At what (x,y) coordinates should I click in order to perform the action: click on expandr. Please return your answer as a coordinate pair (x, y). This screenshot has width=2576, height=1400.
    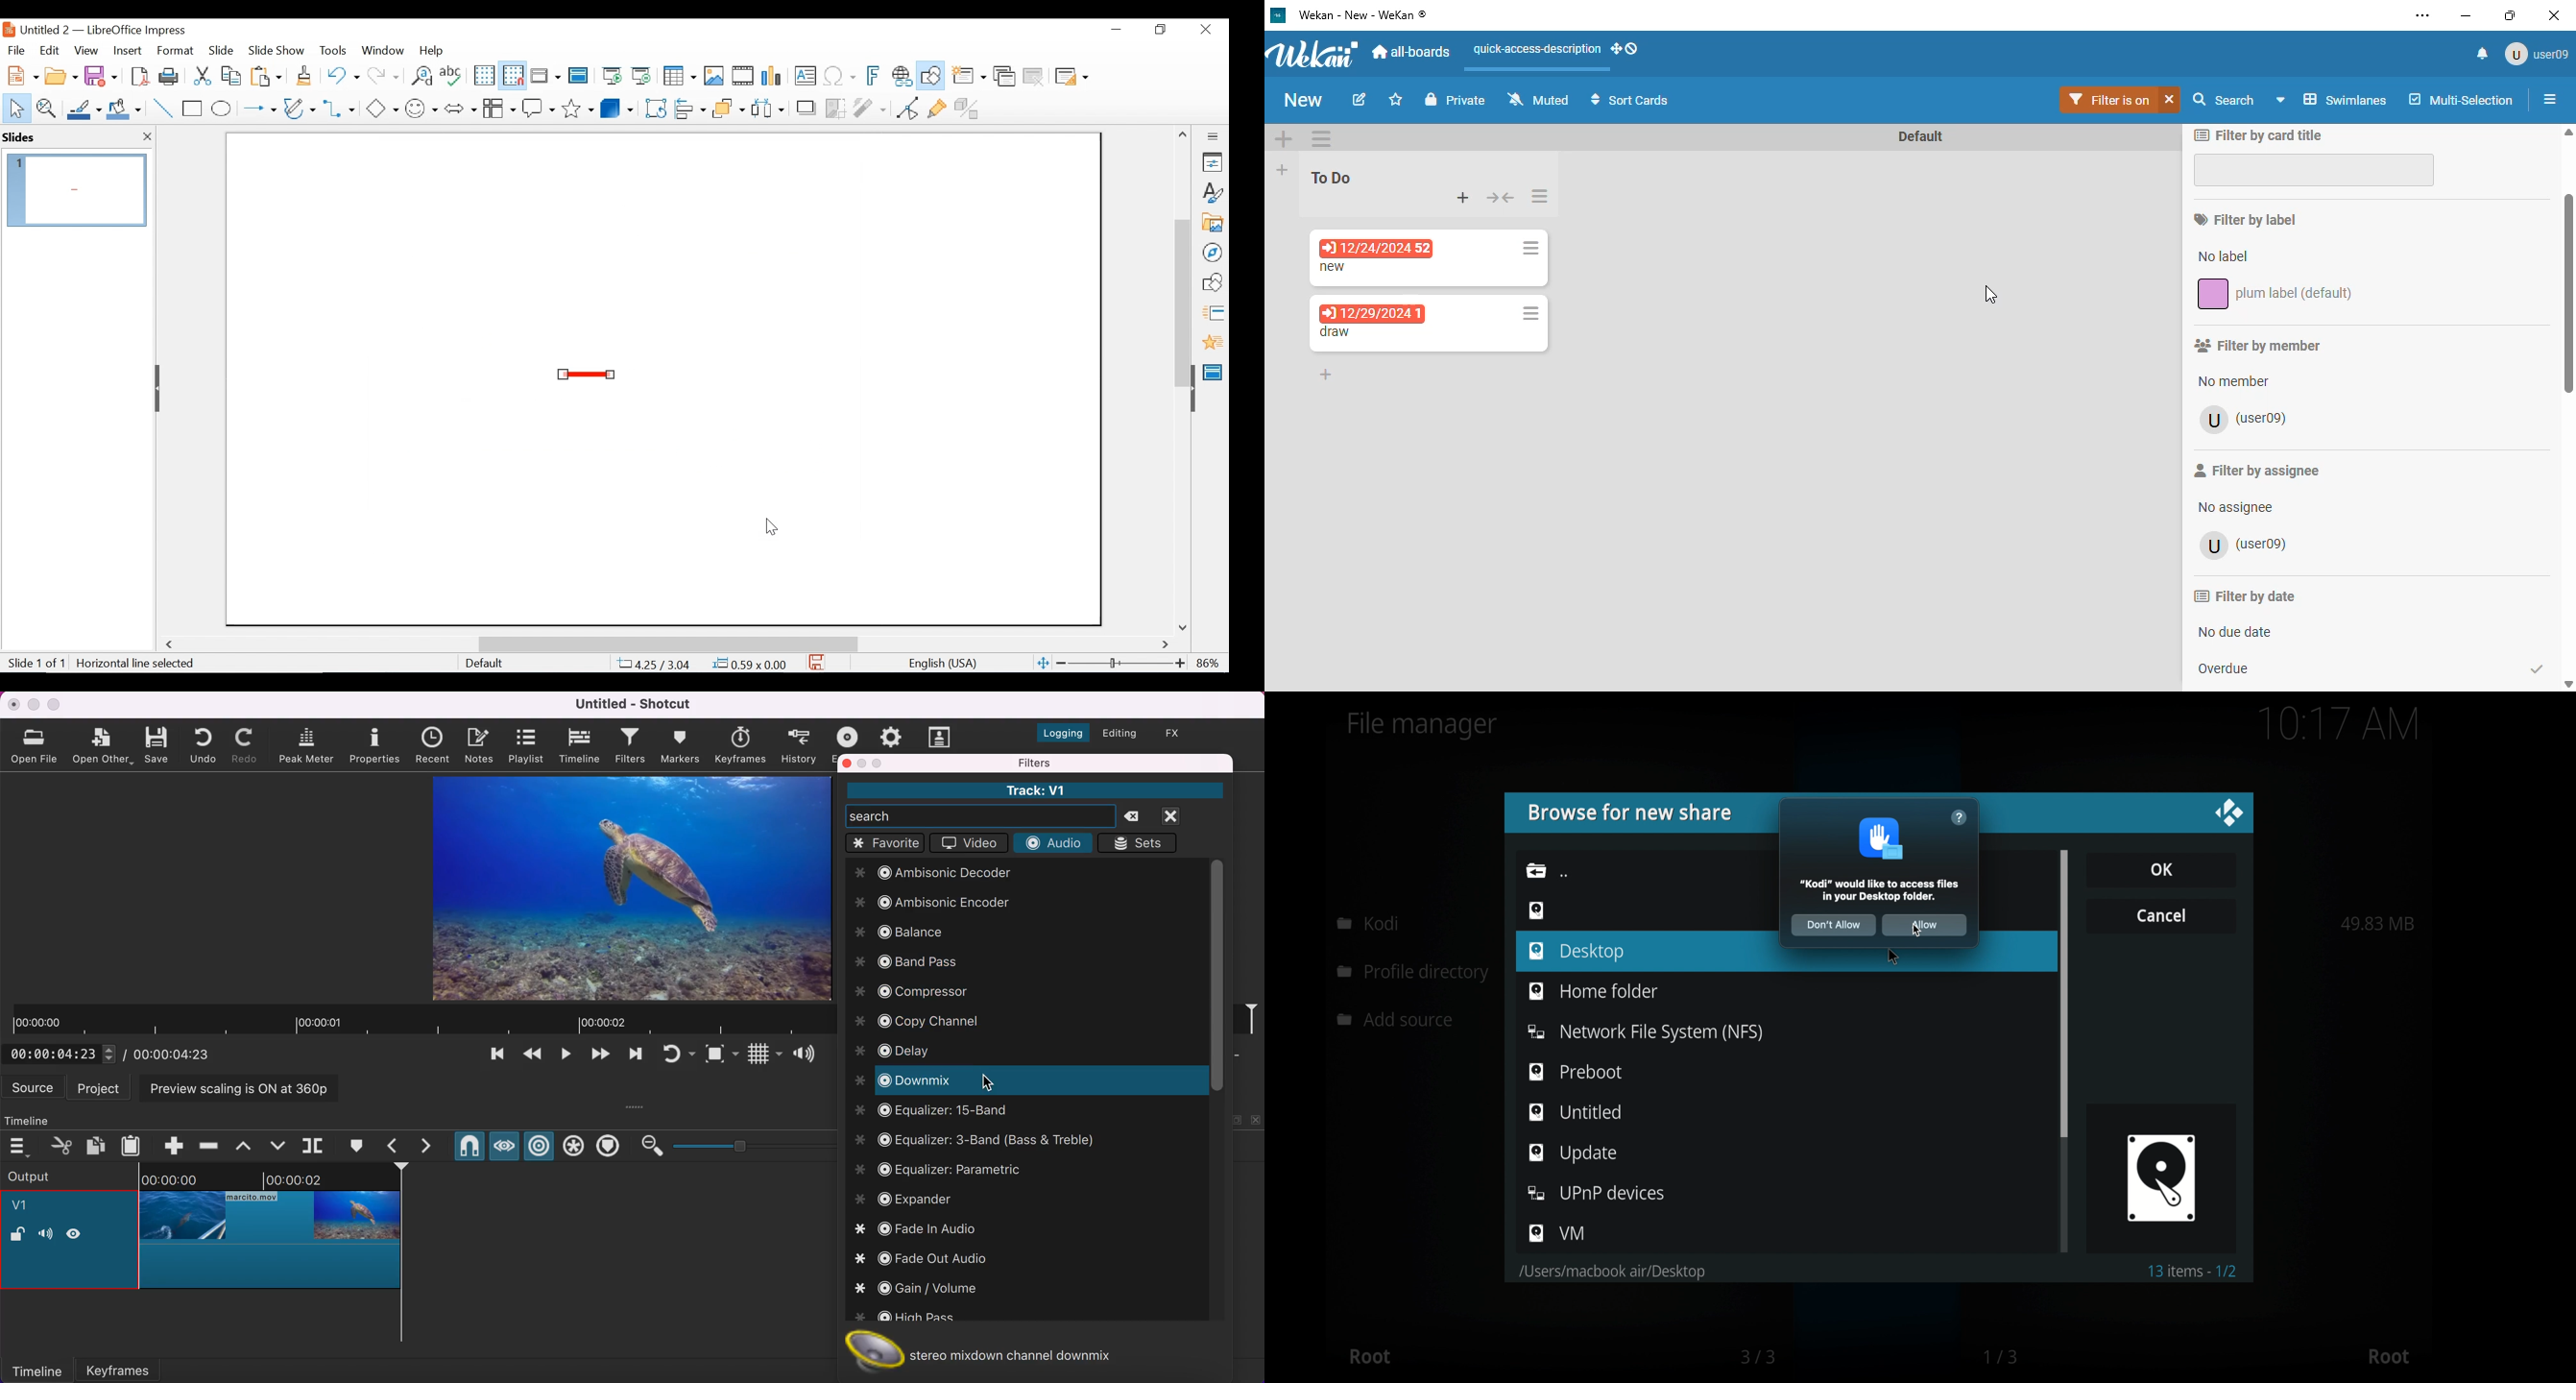
    Looking at the image, I should click on (913, 1199).